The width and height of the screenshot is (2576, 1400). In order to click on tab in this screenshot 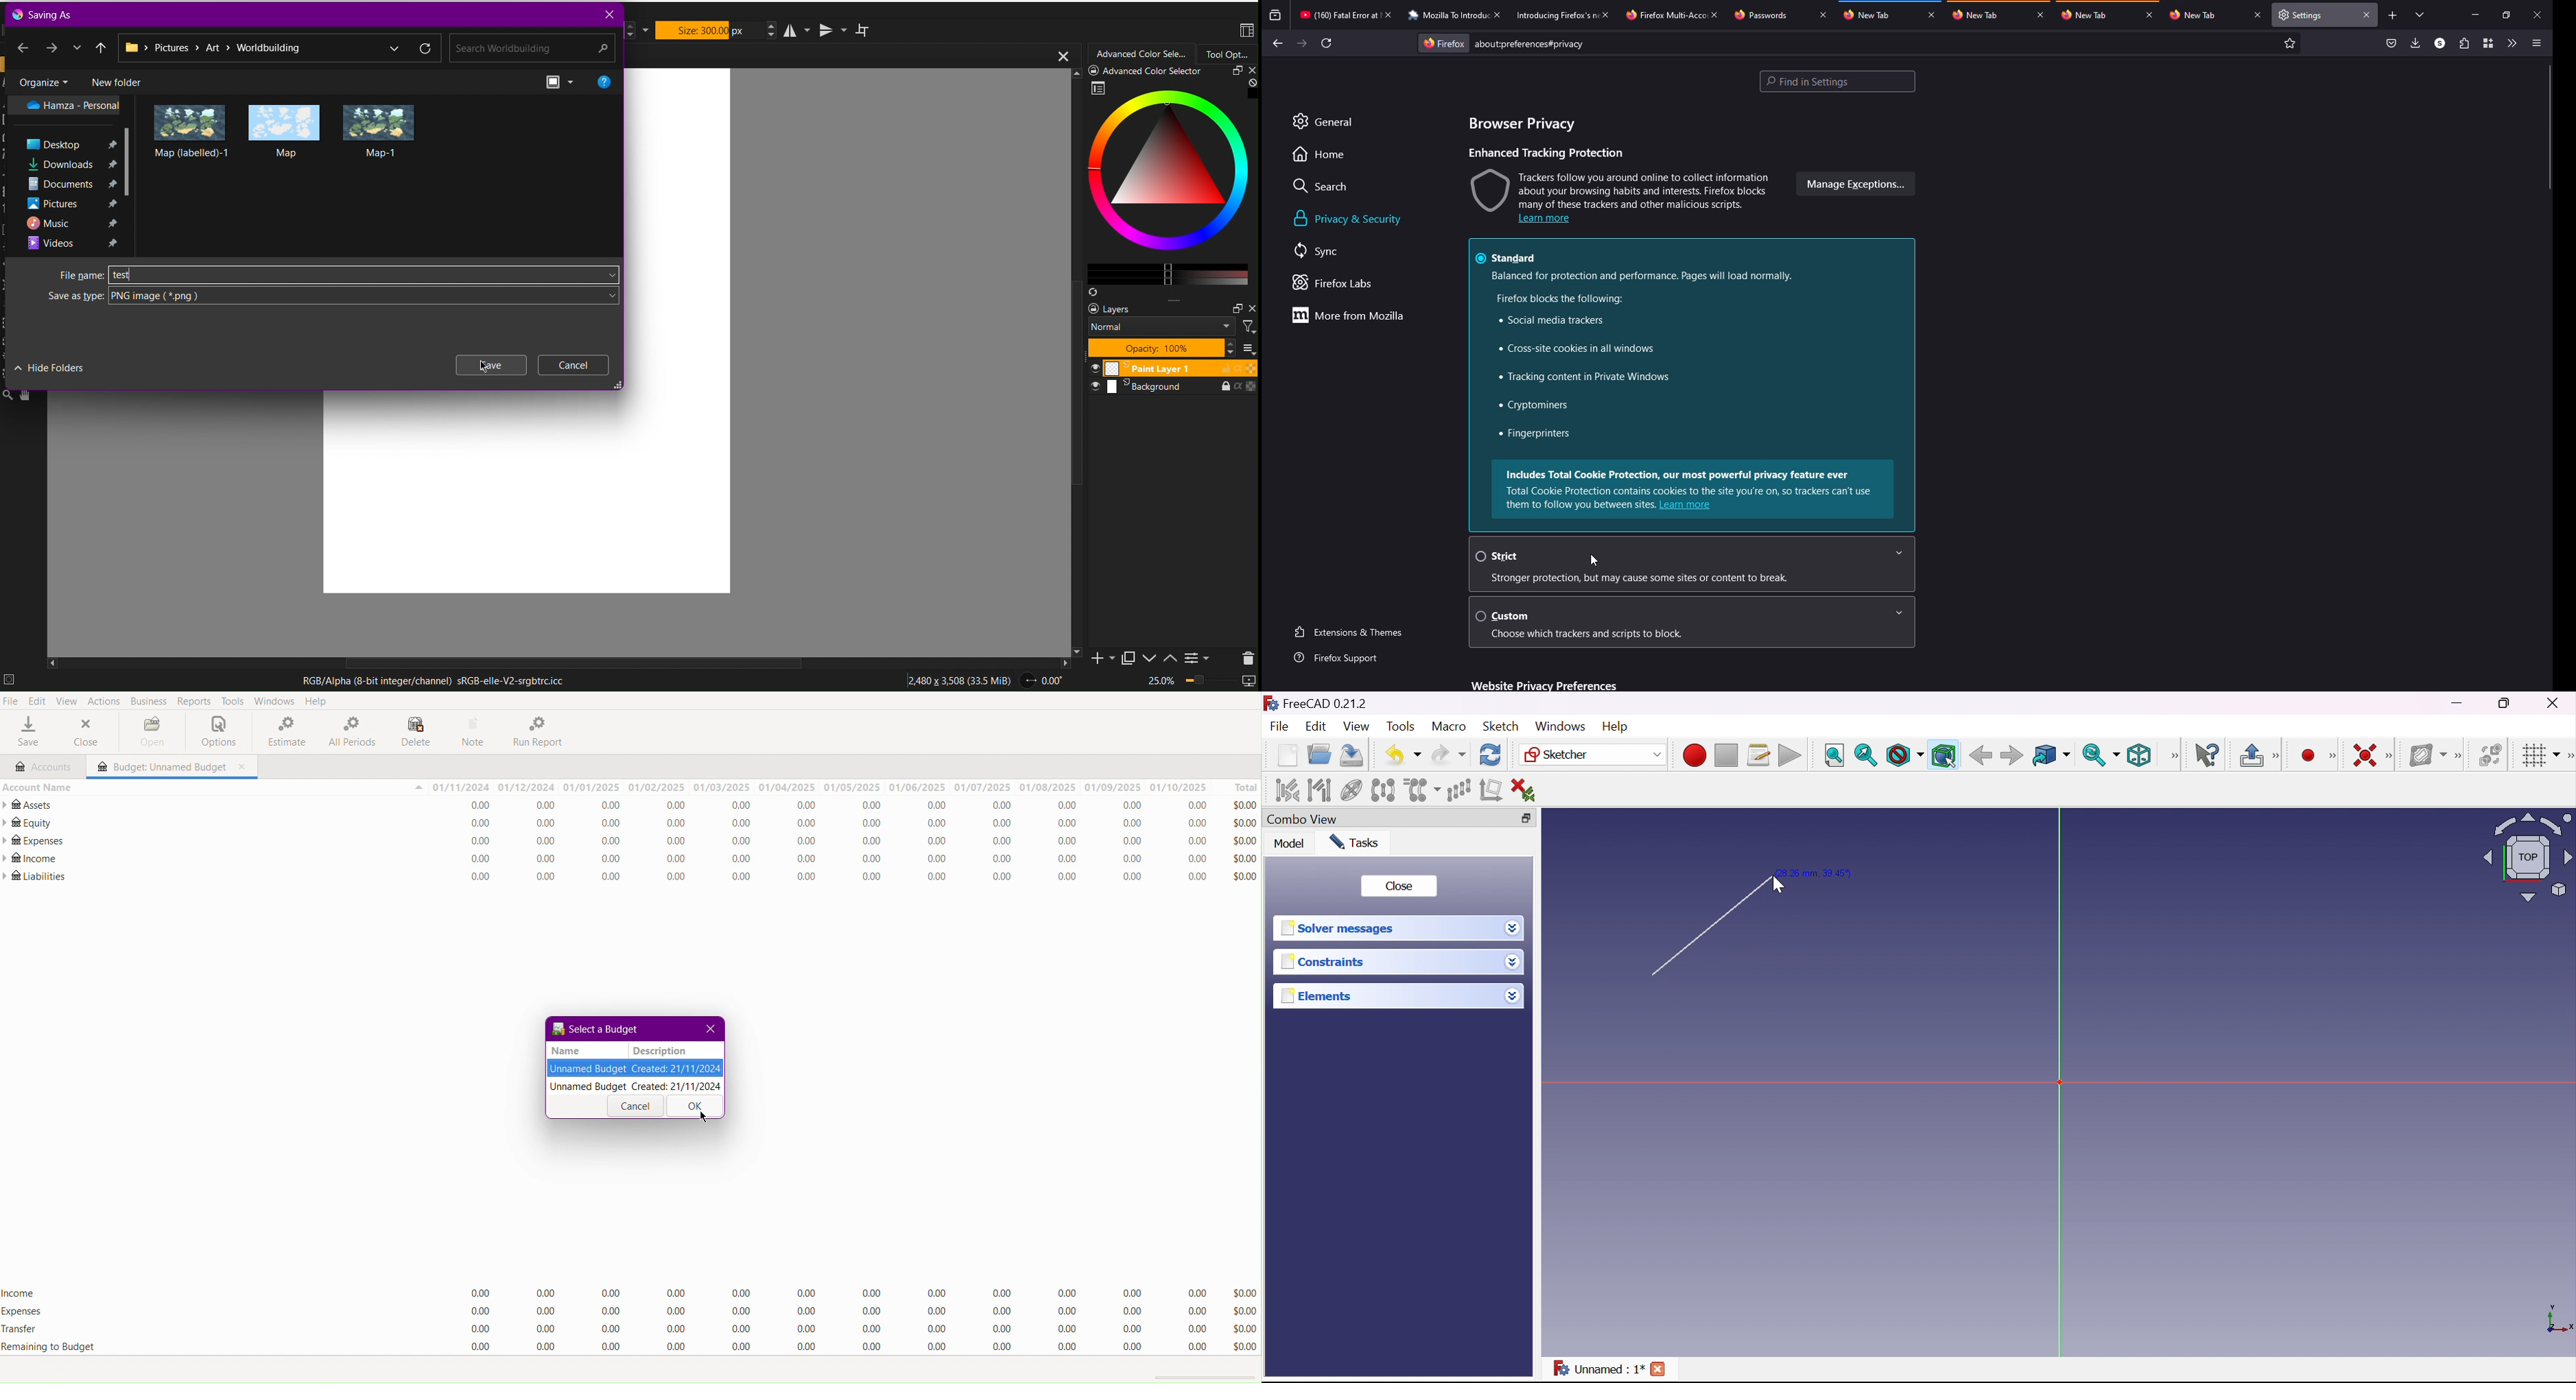, I will do `click(1666, 15)`.